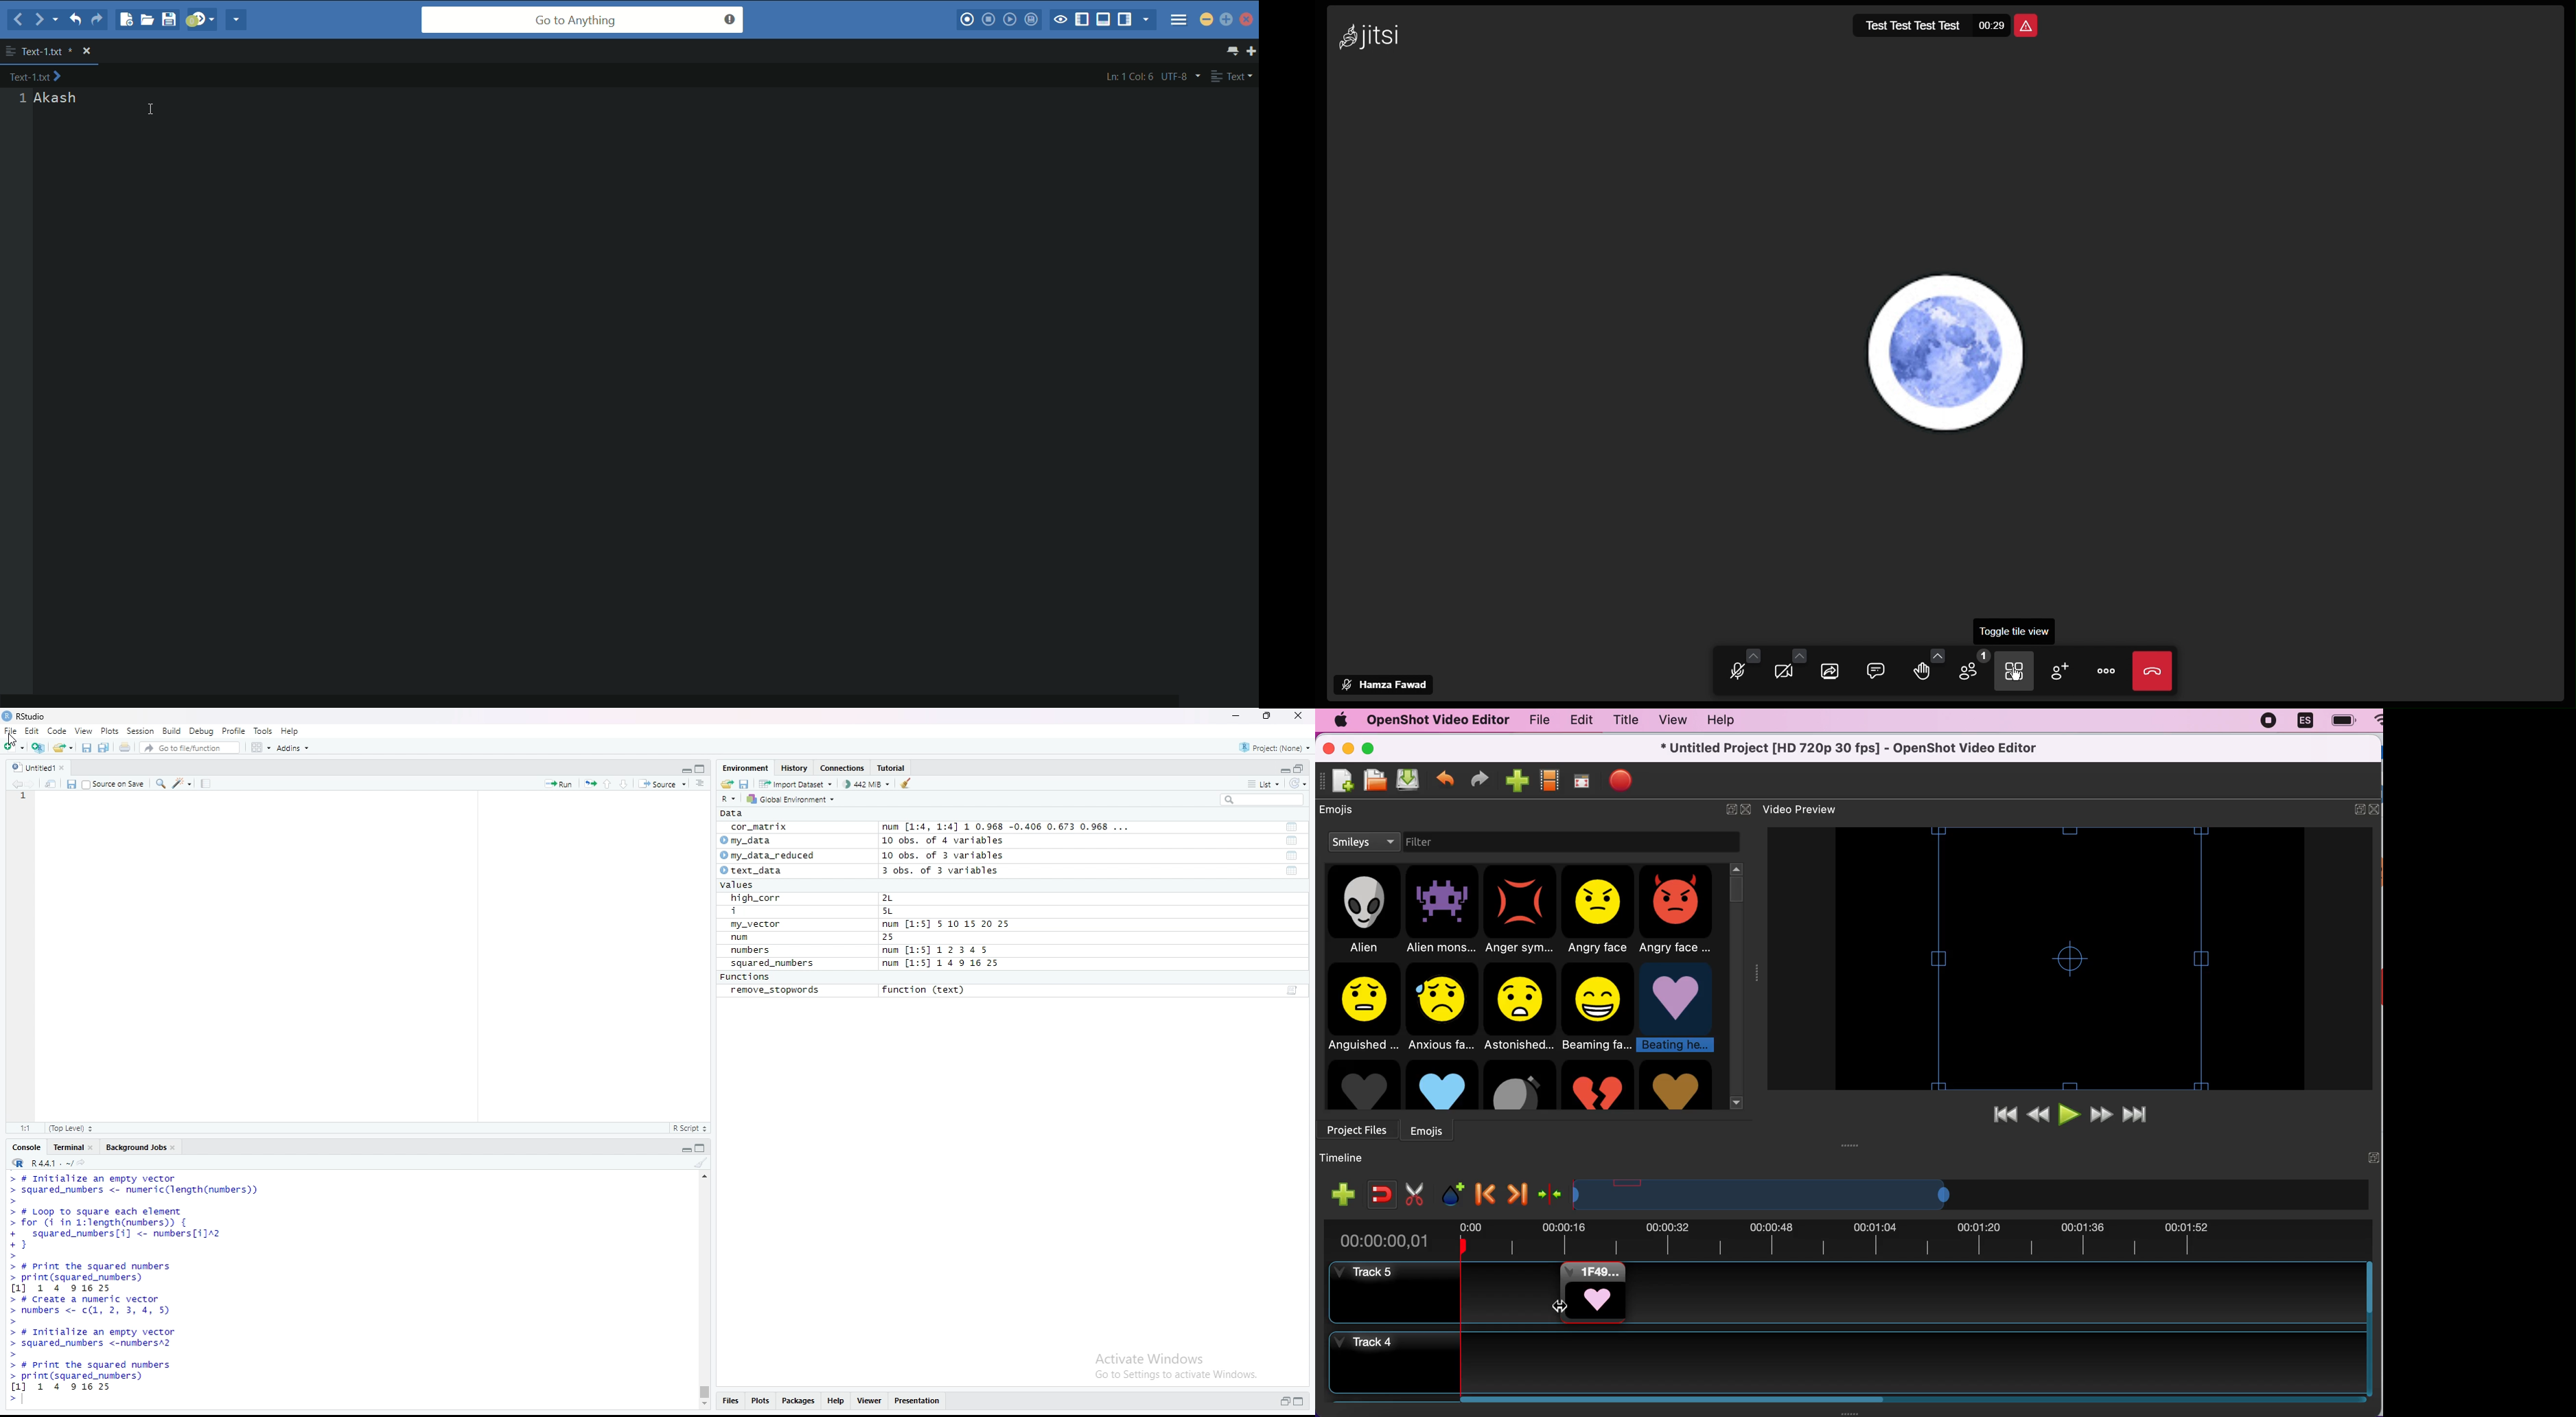 Image resolution: width=2576 pixels, height=1428 pixels. I want to click on filter, so click(1441, 843).